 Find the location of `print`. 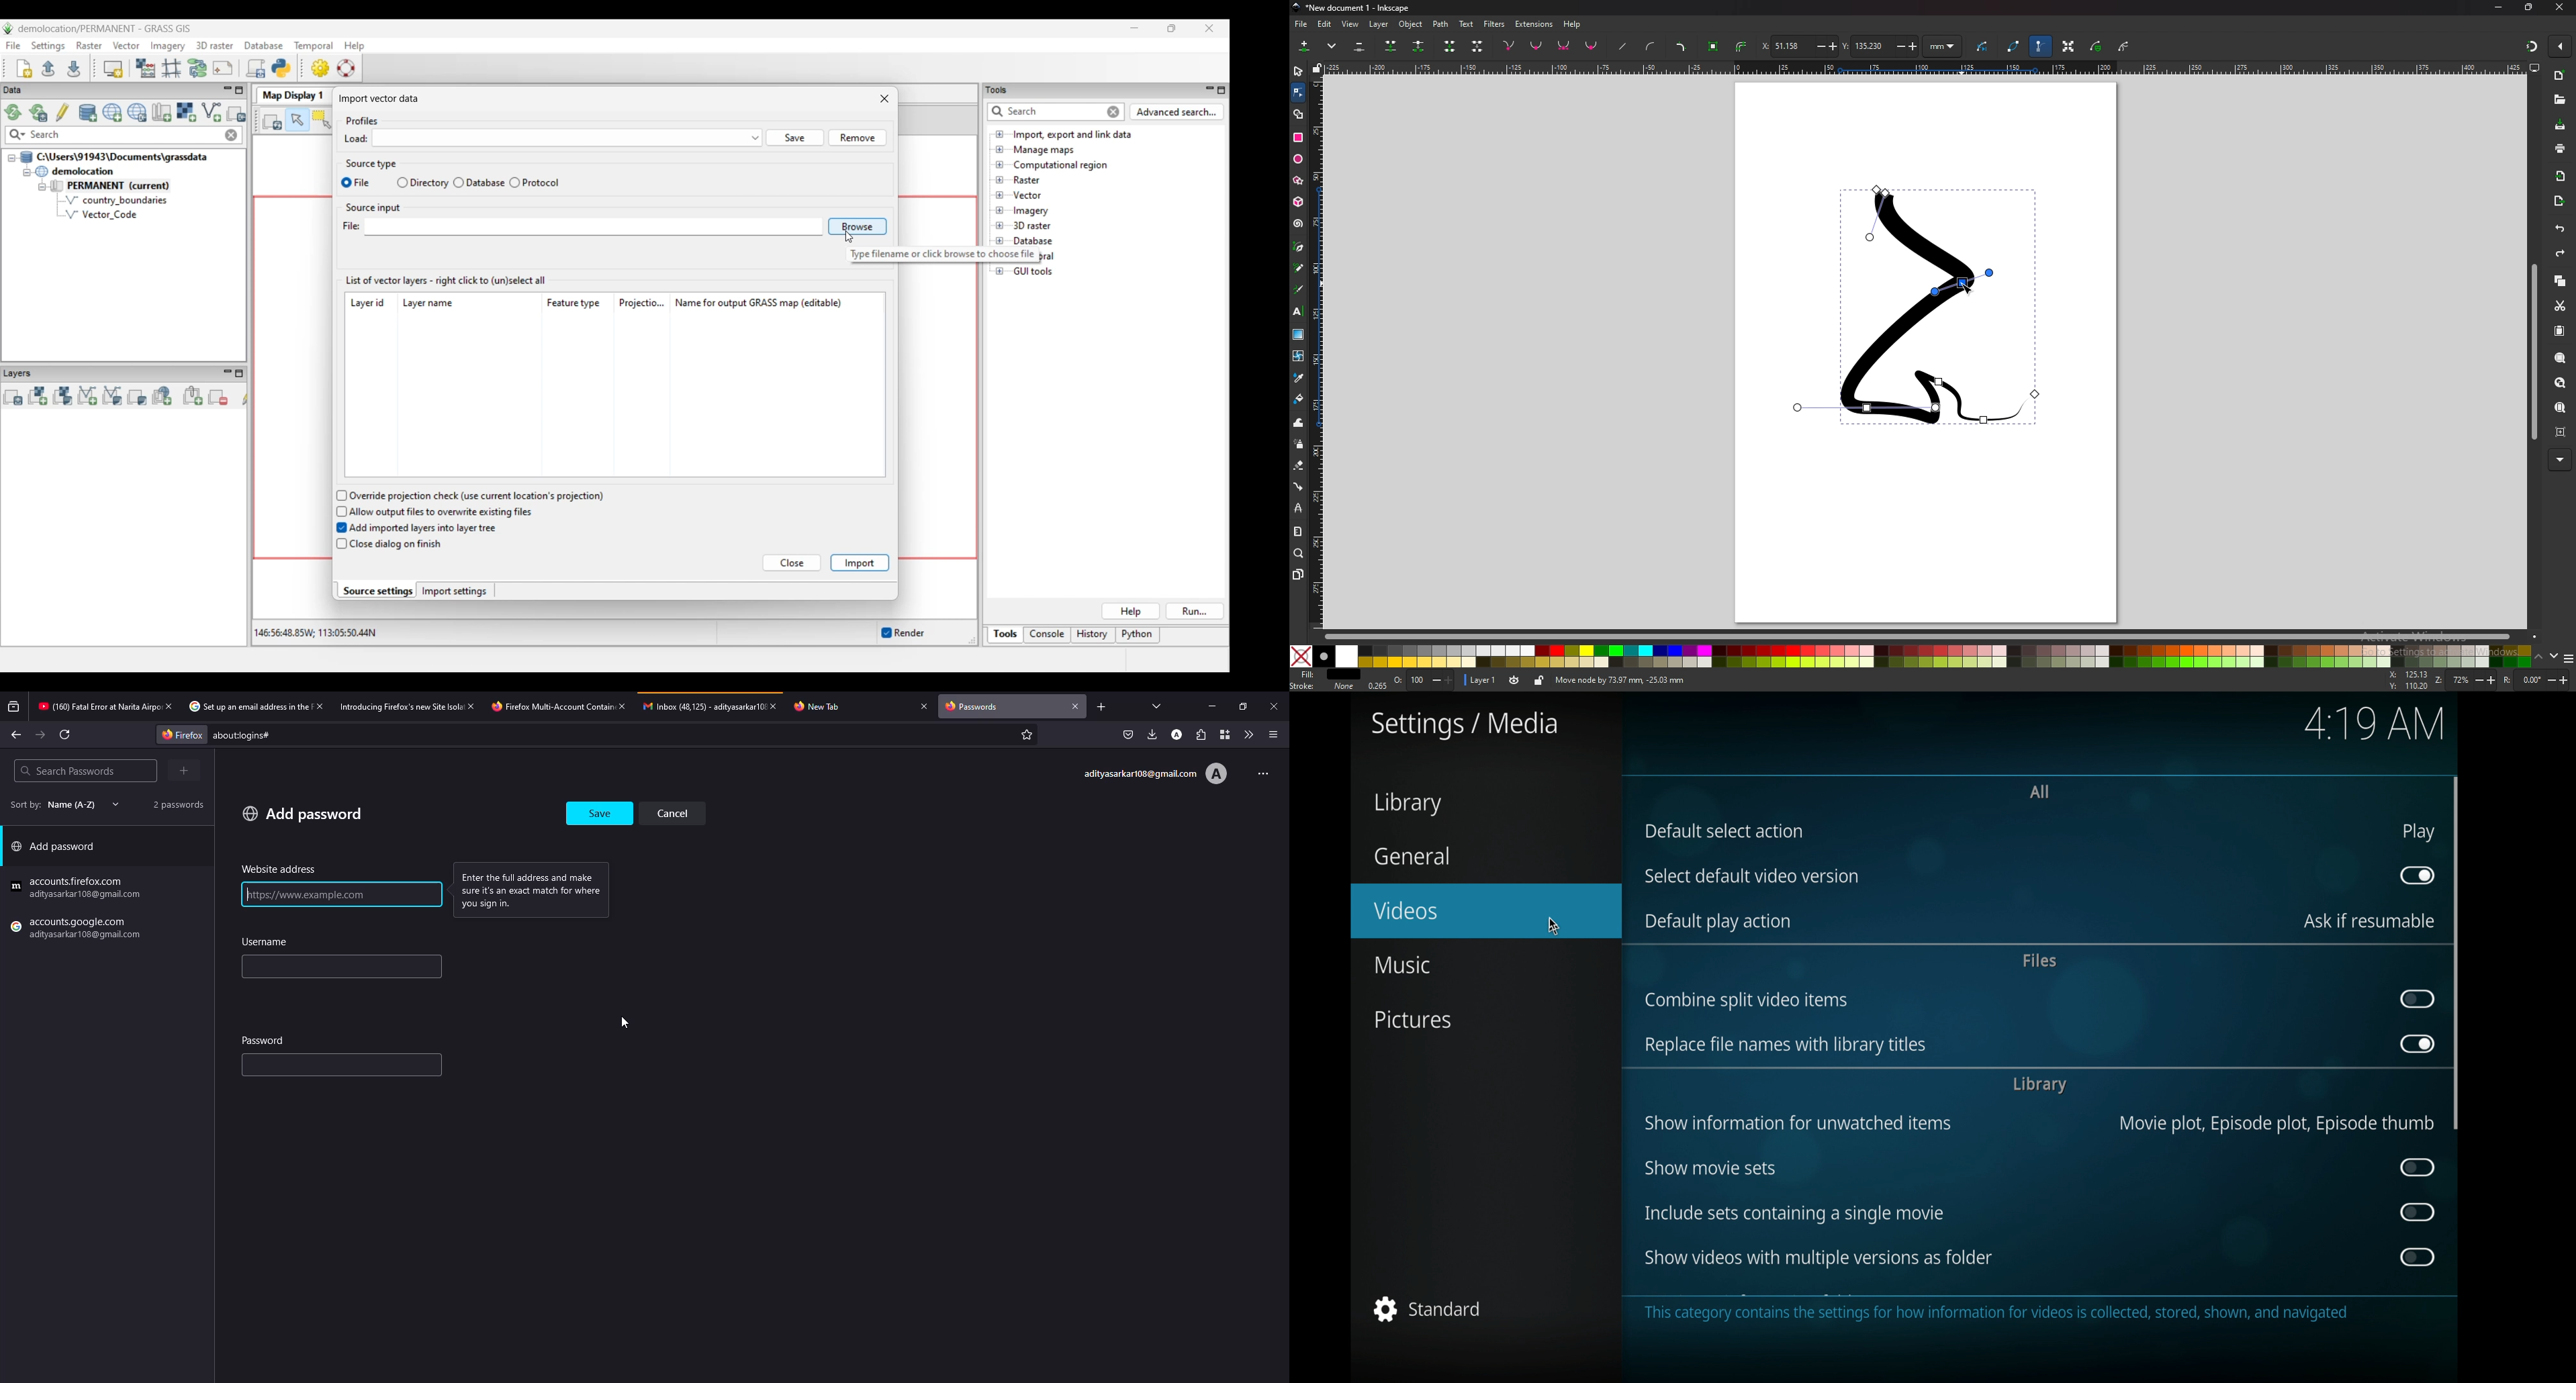

print is located at coordinates (2560, 147).